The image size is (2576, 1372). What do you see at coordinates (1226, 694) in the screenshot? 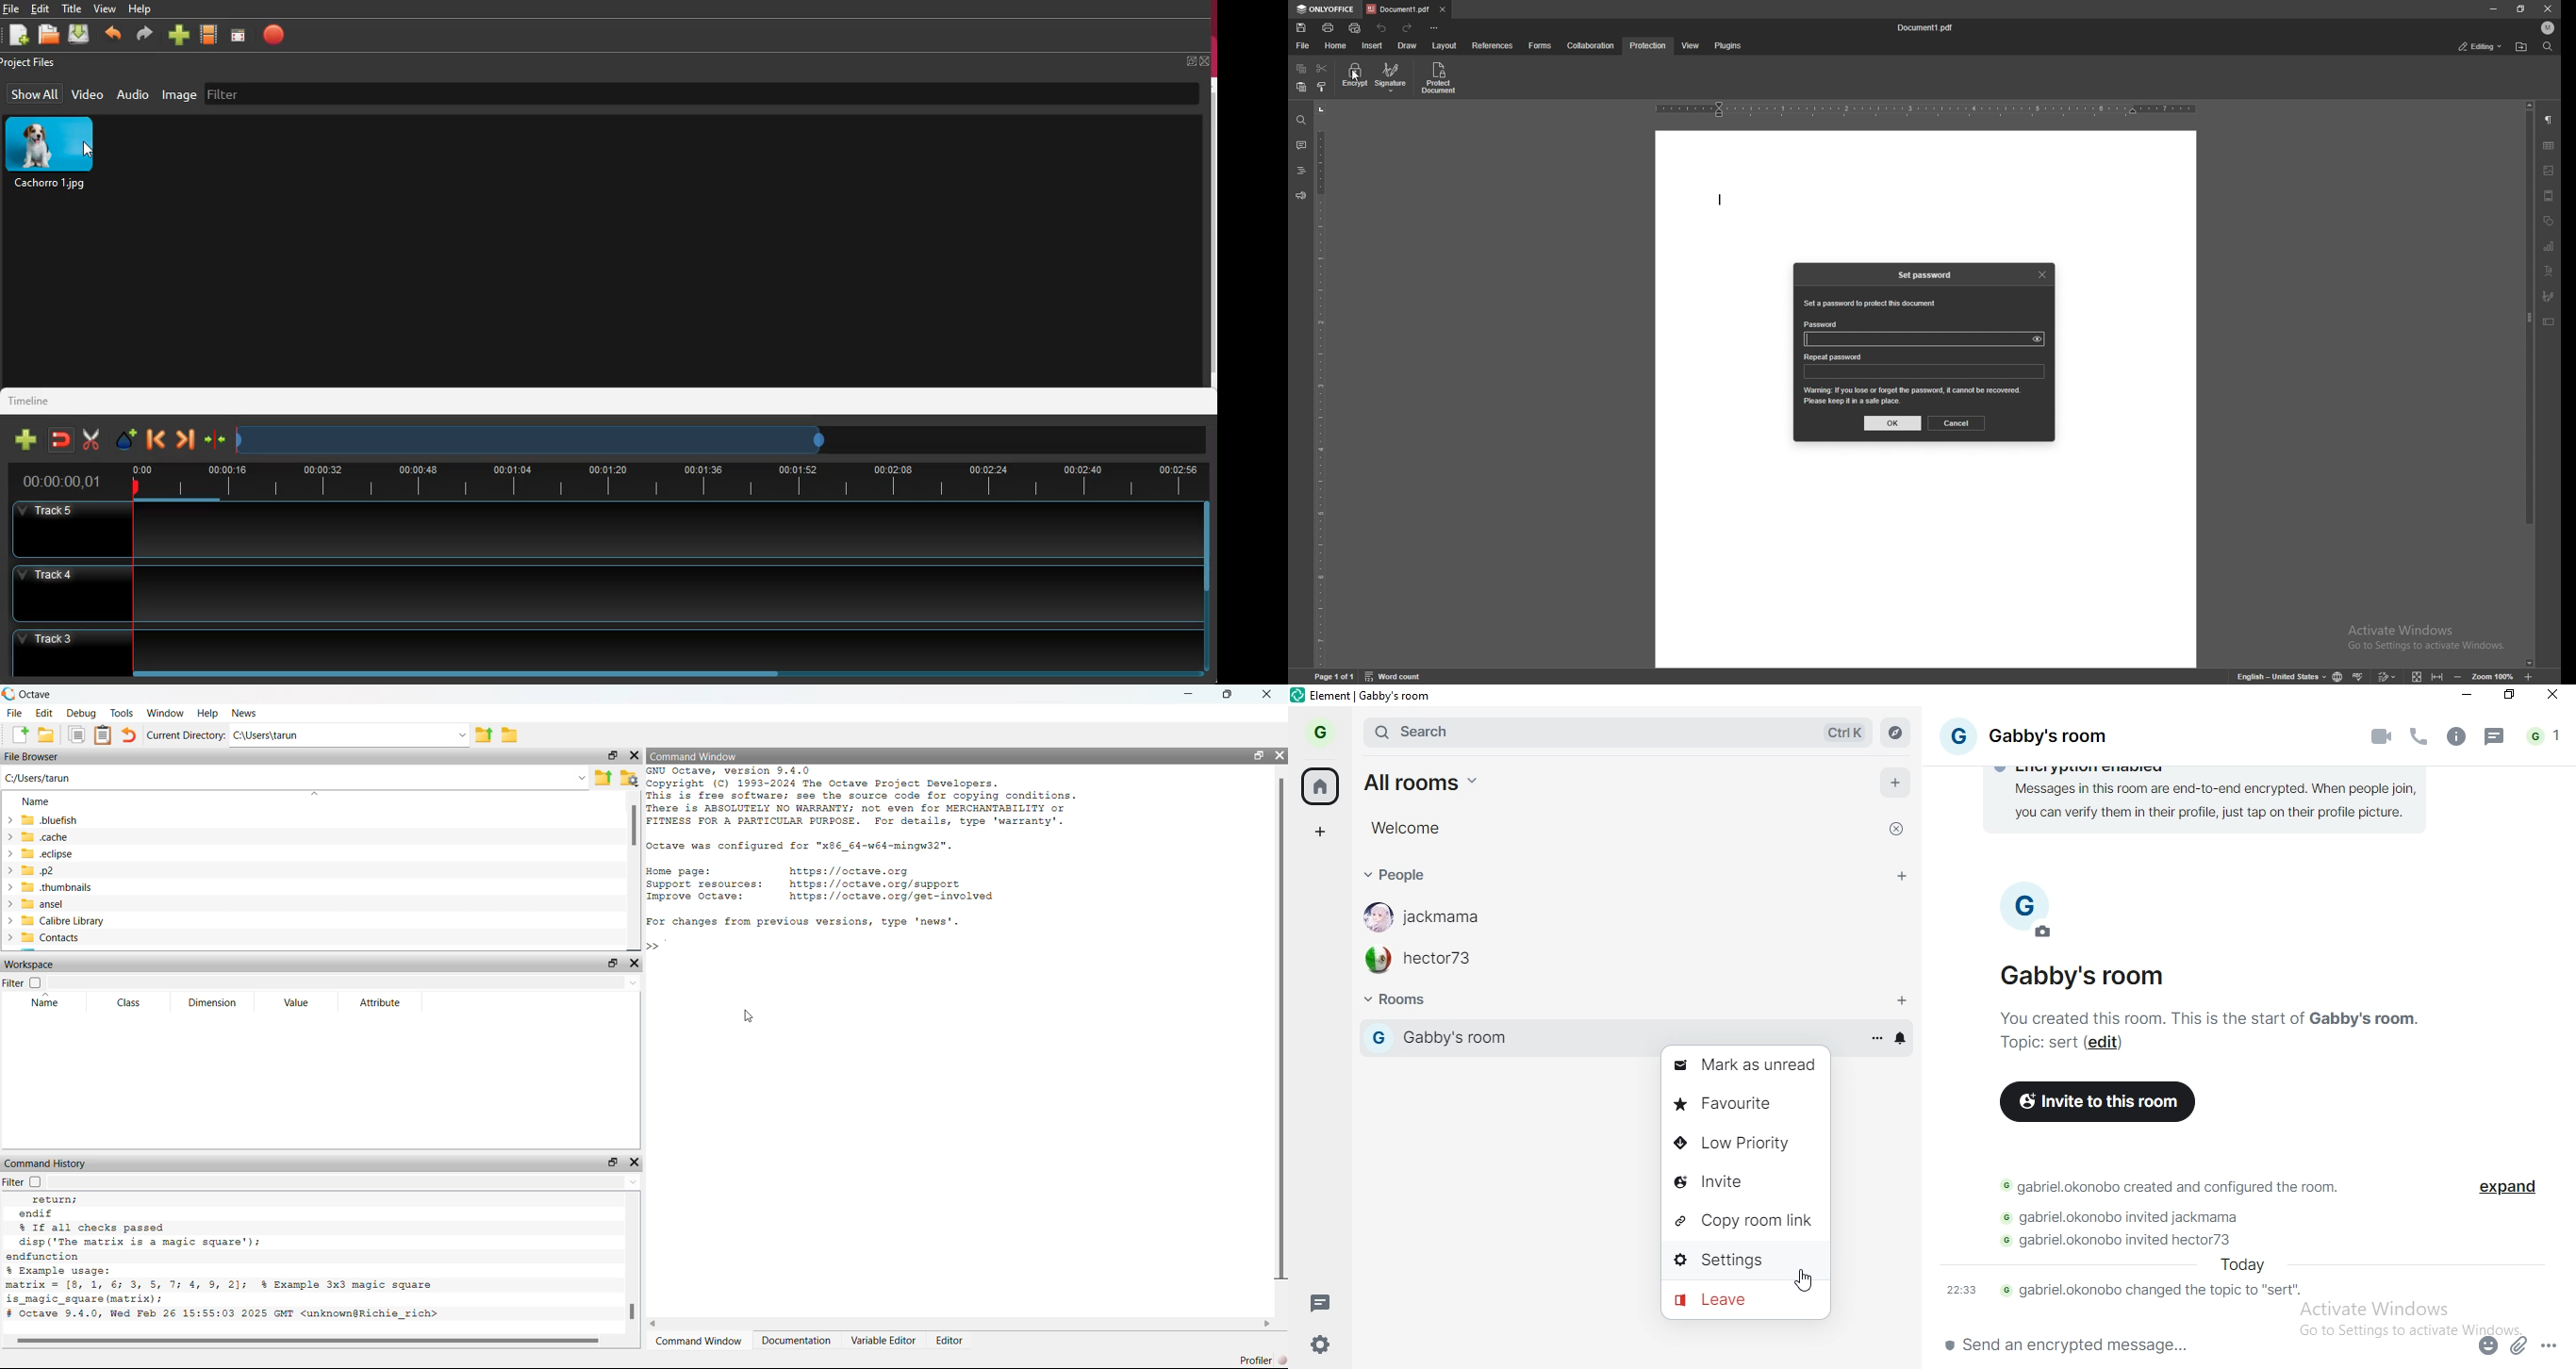
I see `maximize` at bounding box center [1226, 694].